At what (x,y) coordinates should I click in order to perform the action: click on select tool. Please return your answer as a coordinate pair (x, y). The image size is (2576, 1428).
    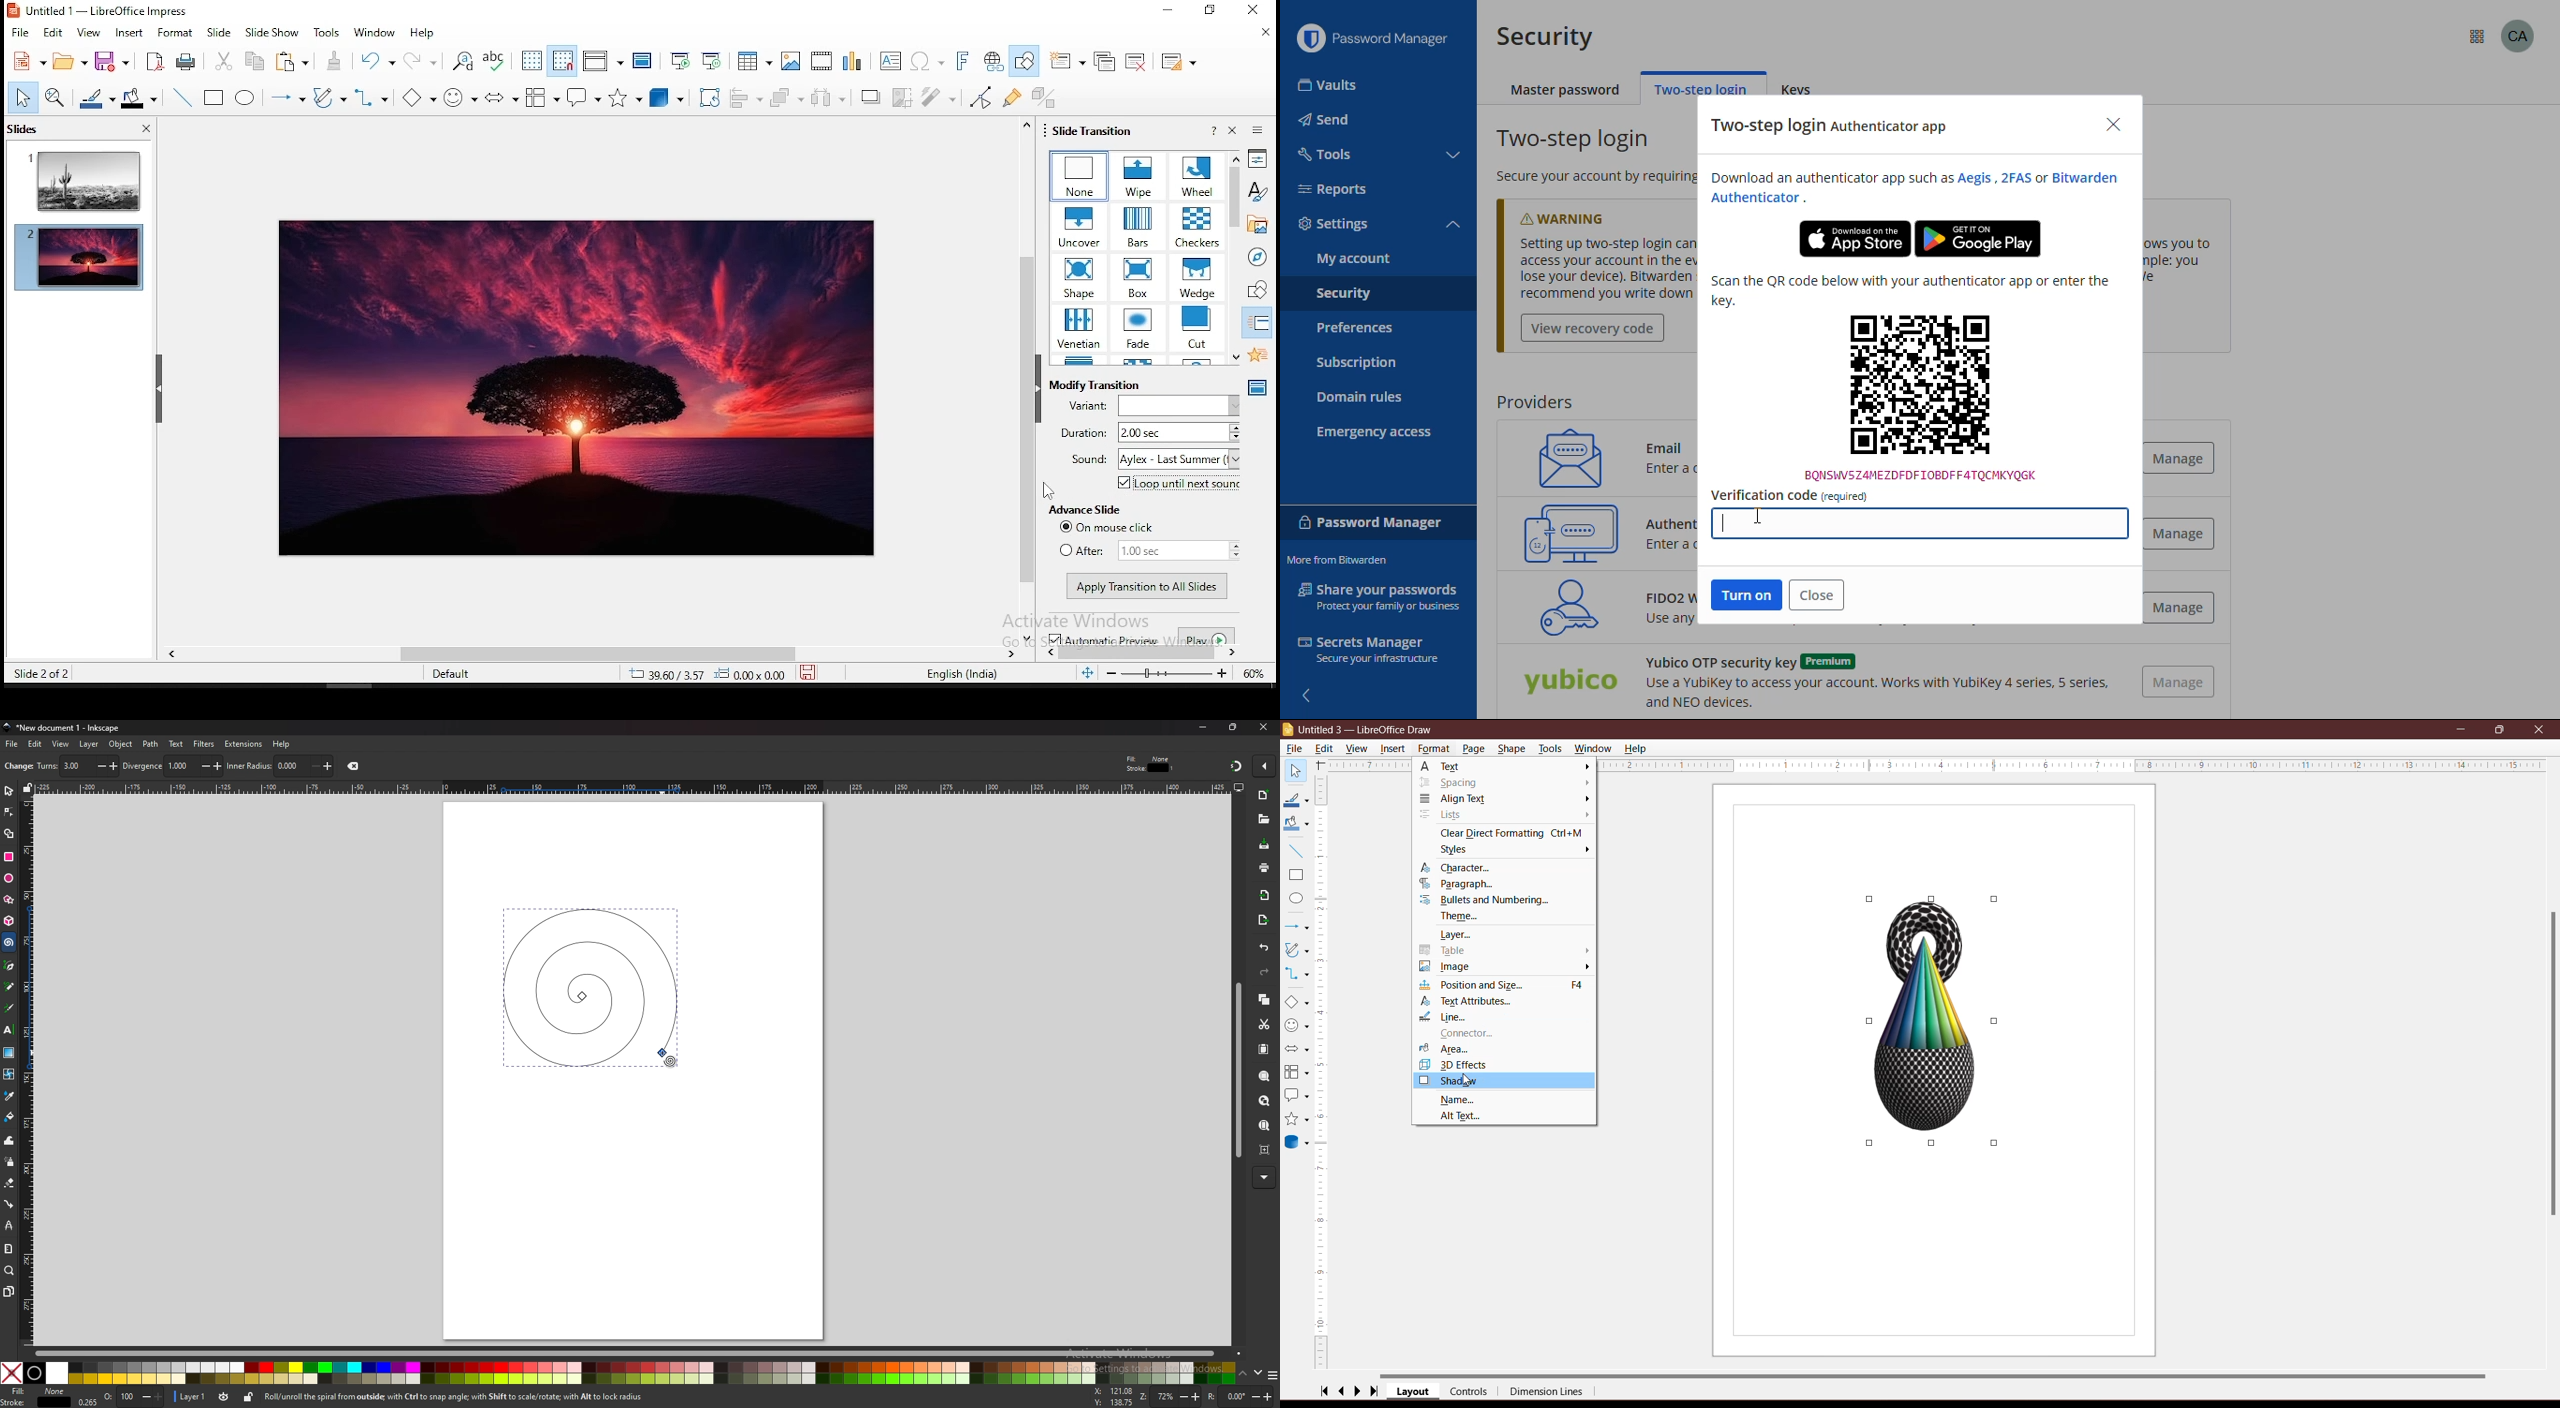
    Looking at the image, I should click on (24, 99).